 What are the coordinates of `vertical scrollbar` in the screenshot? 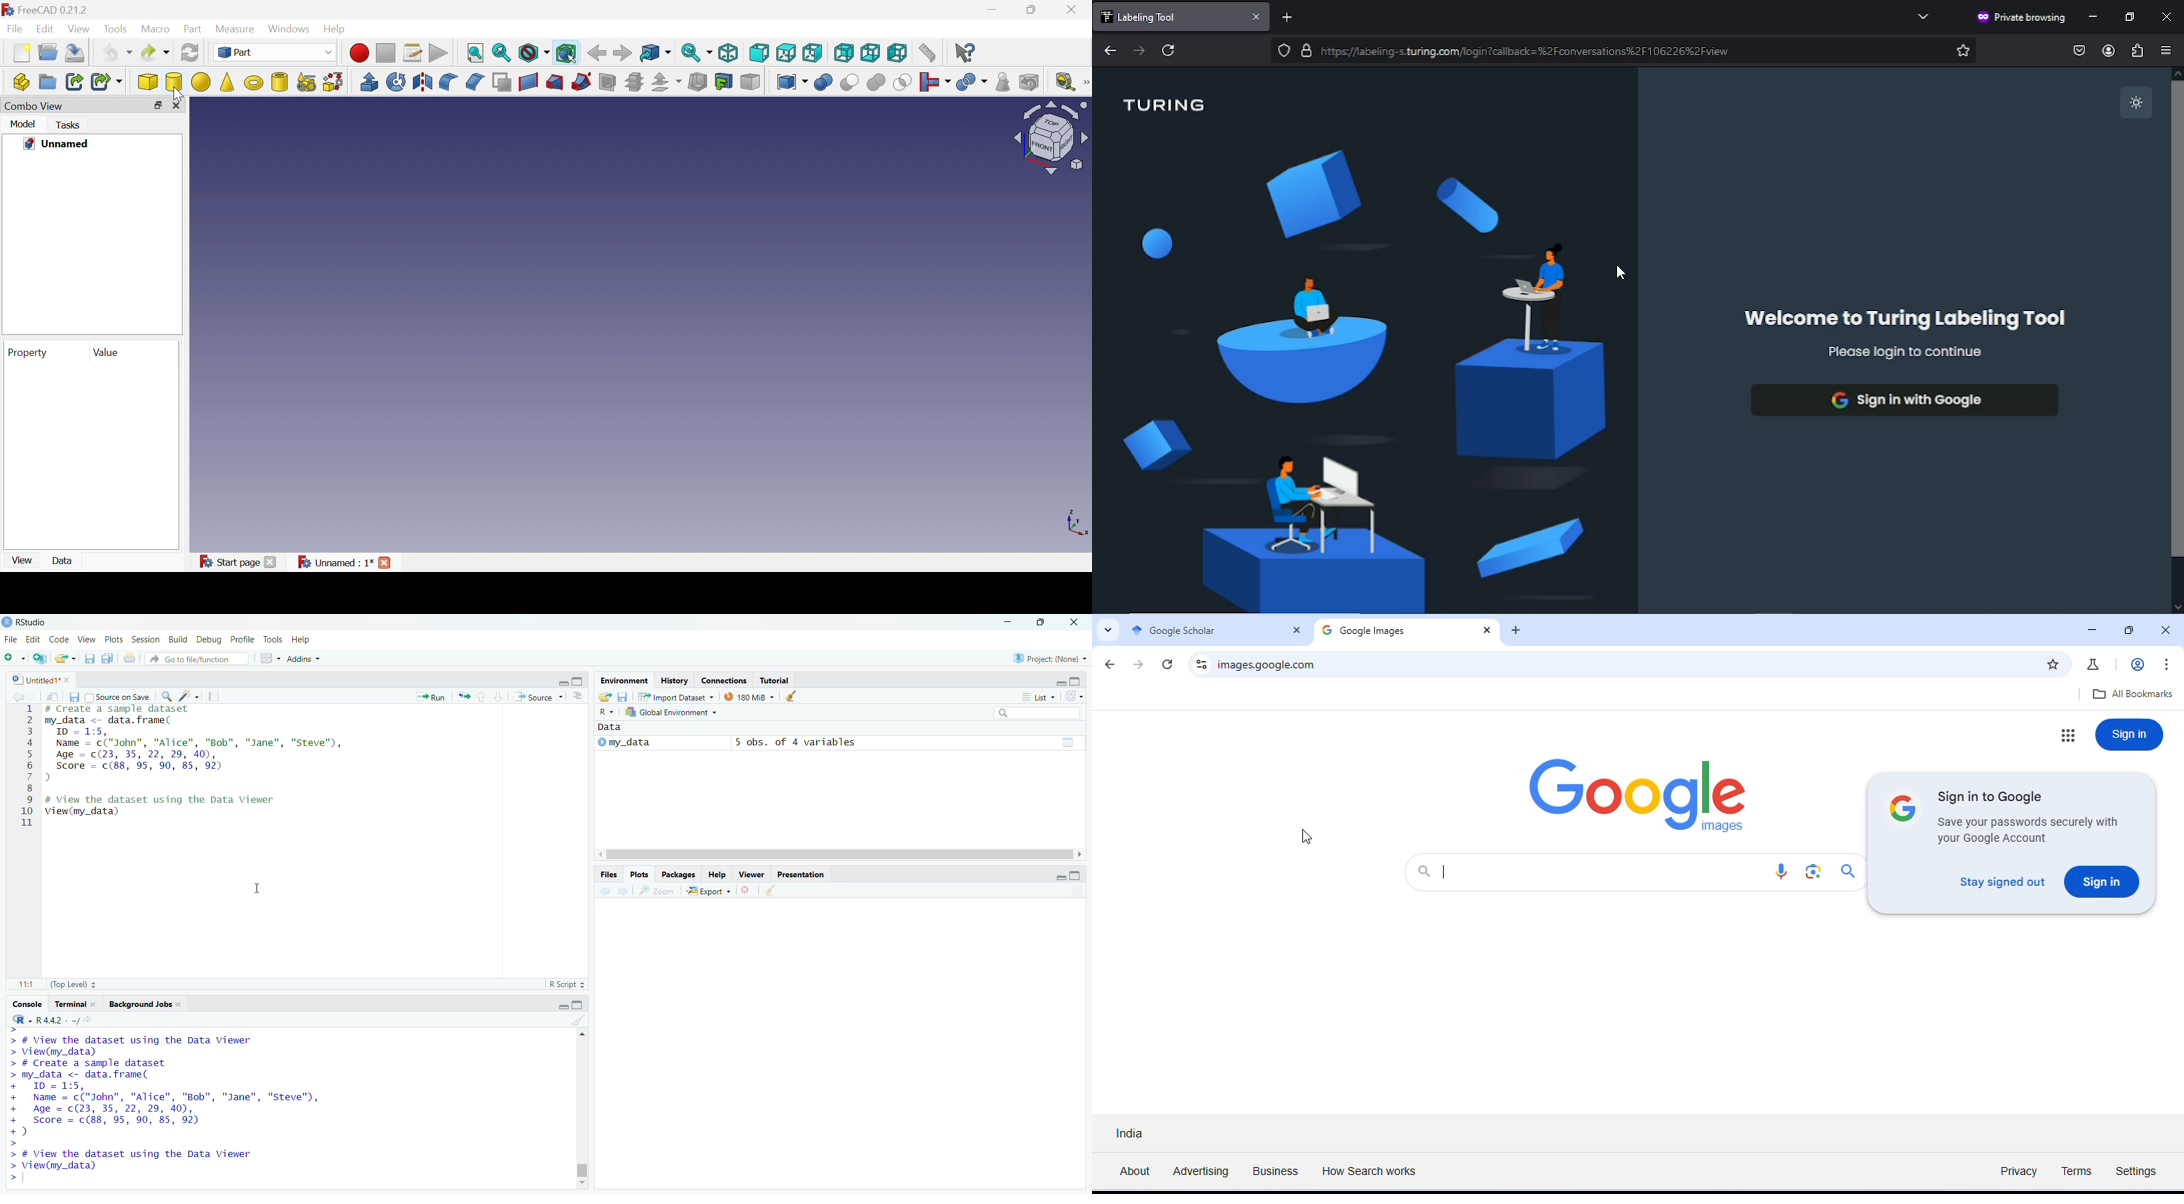 It's located at (2176, 340).